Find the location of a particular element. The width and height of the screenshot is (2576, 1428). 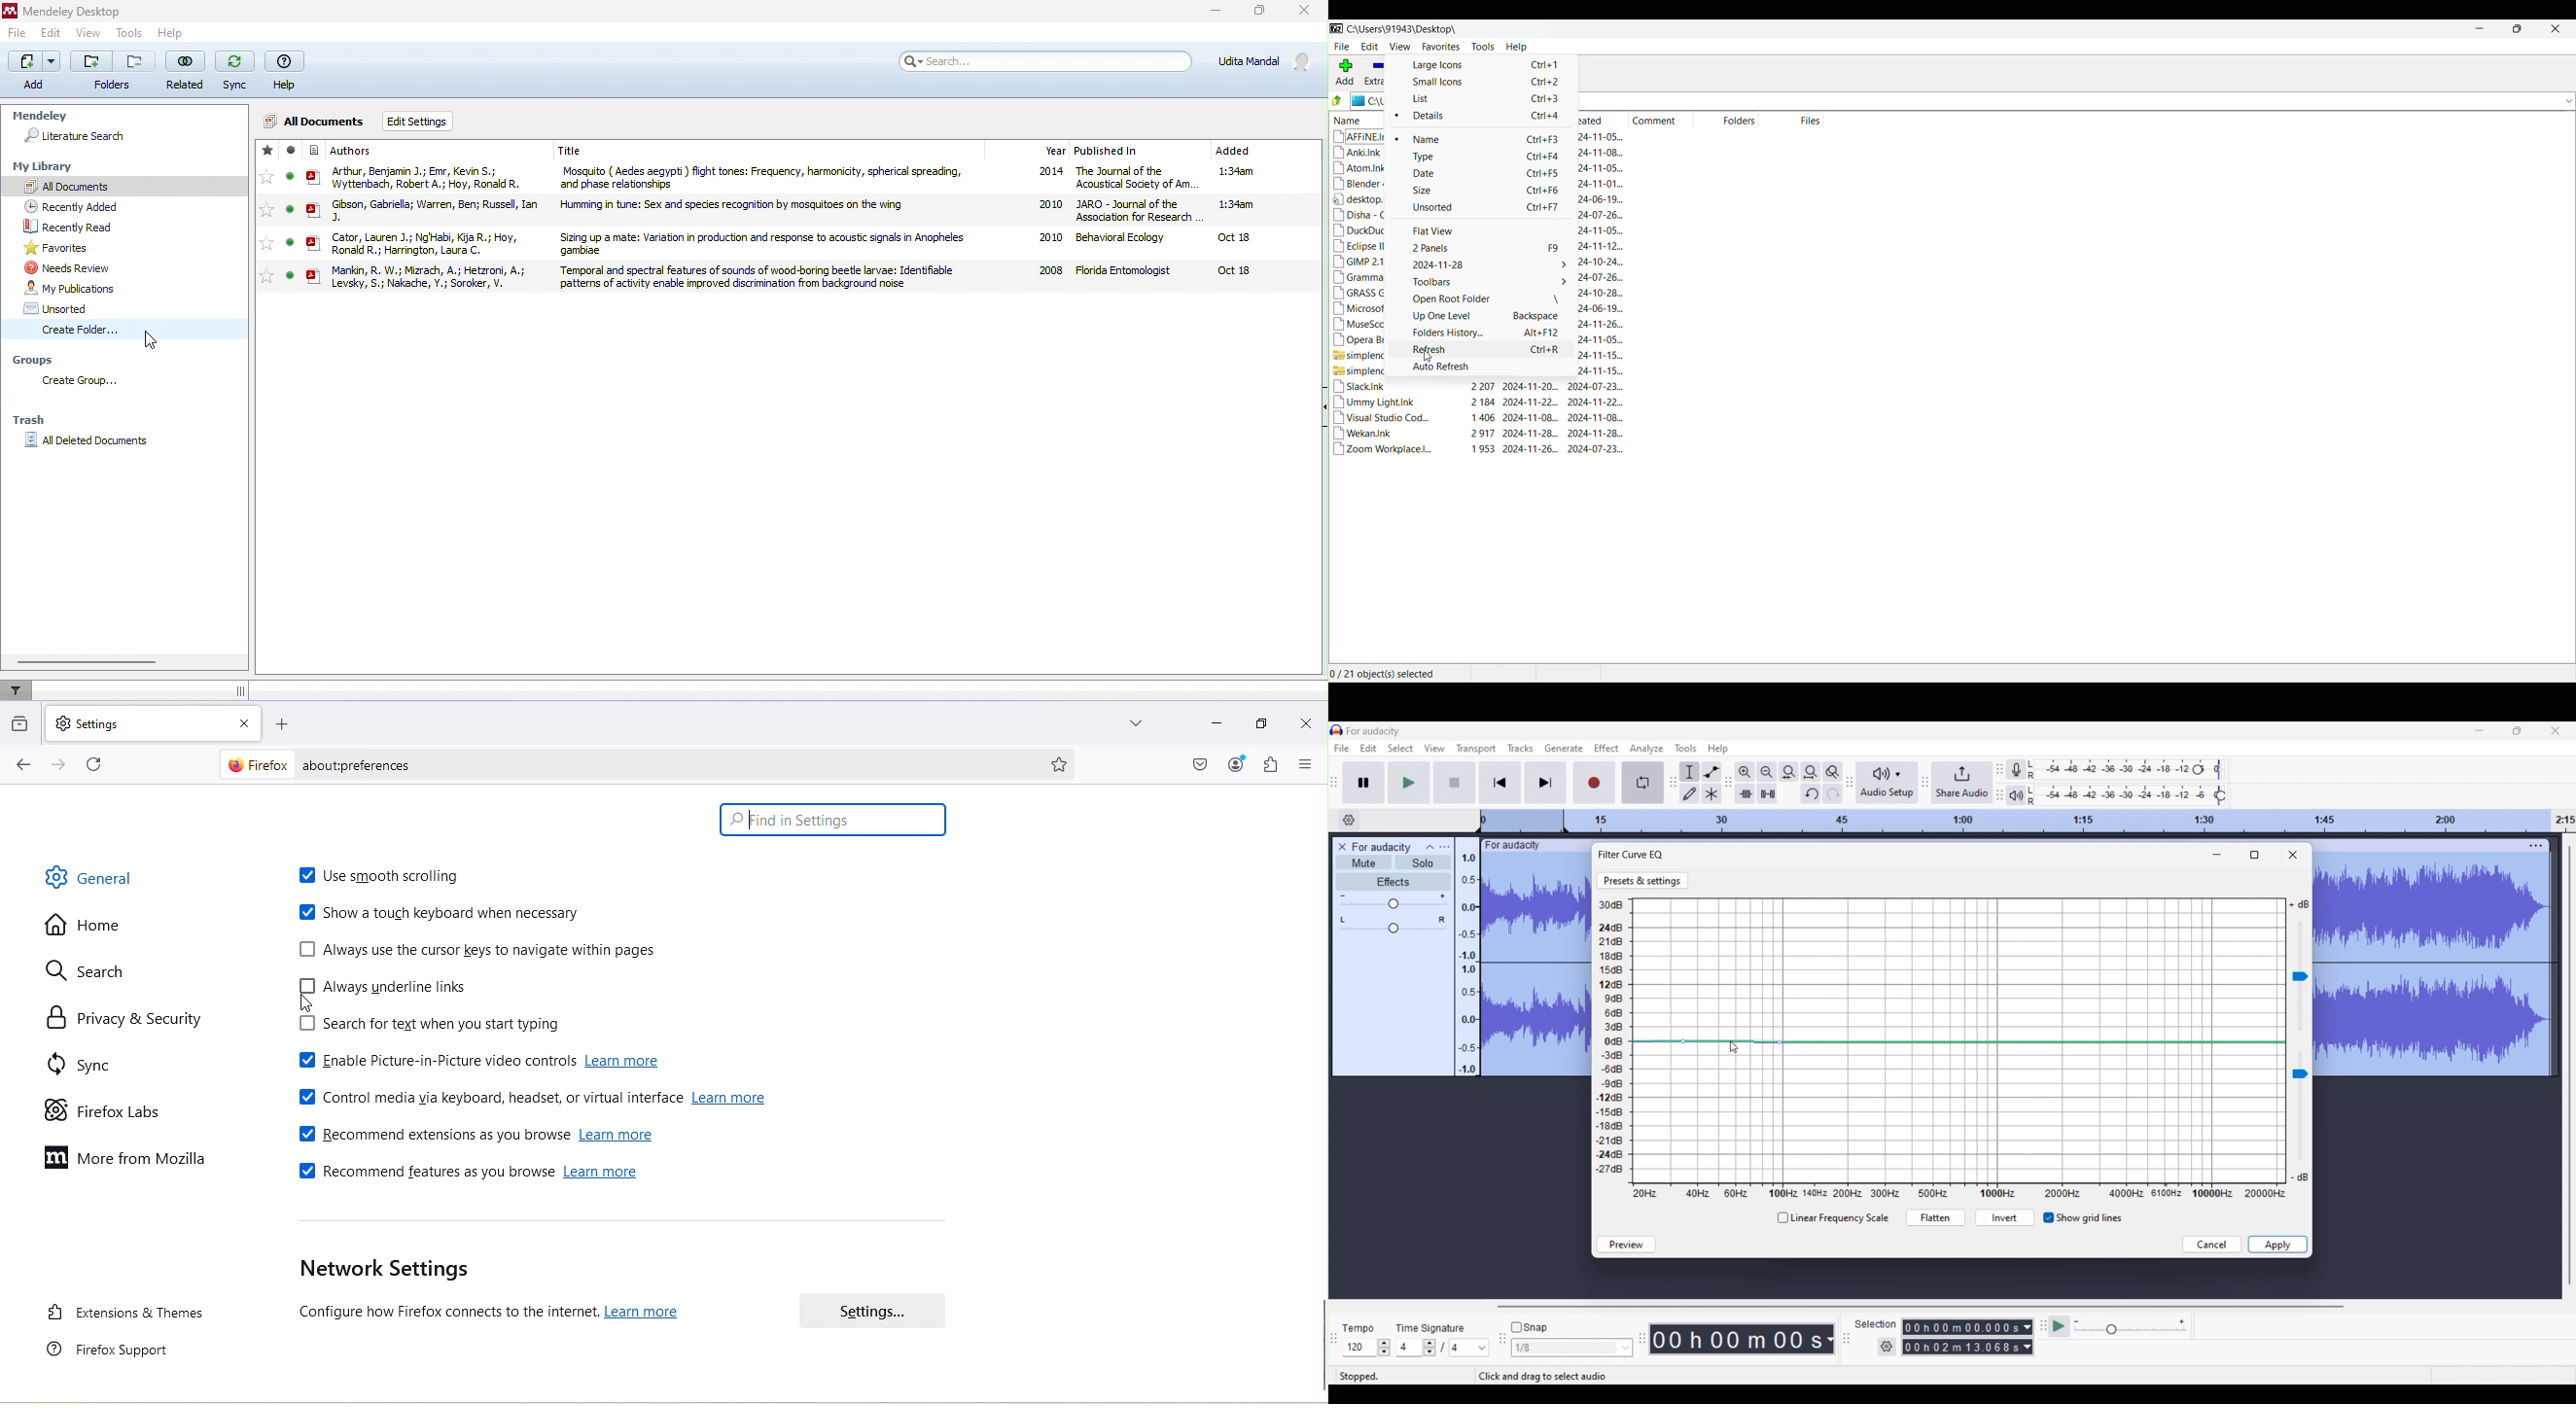

my publication is located at coordinates (133, 289).